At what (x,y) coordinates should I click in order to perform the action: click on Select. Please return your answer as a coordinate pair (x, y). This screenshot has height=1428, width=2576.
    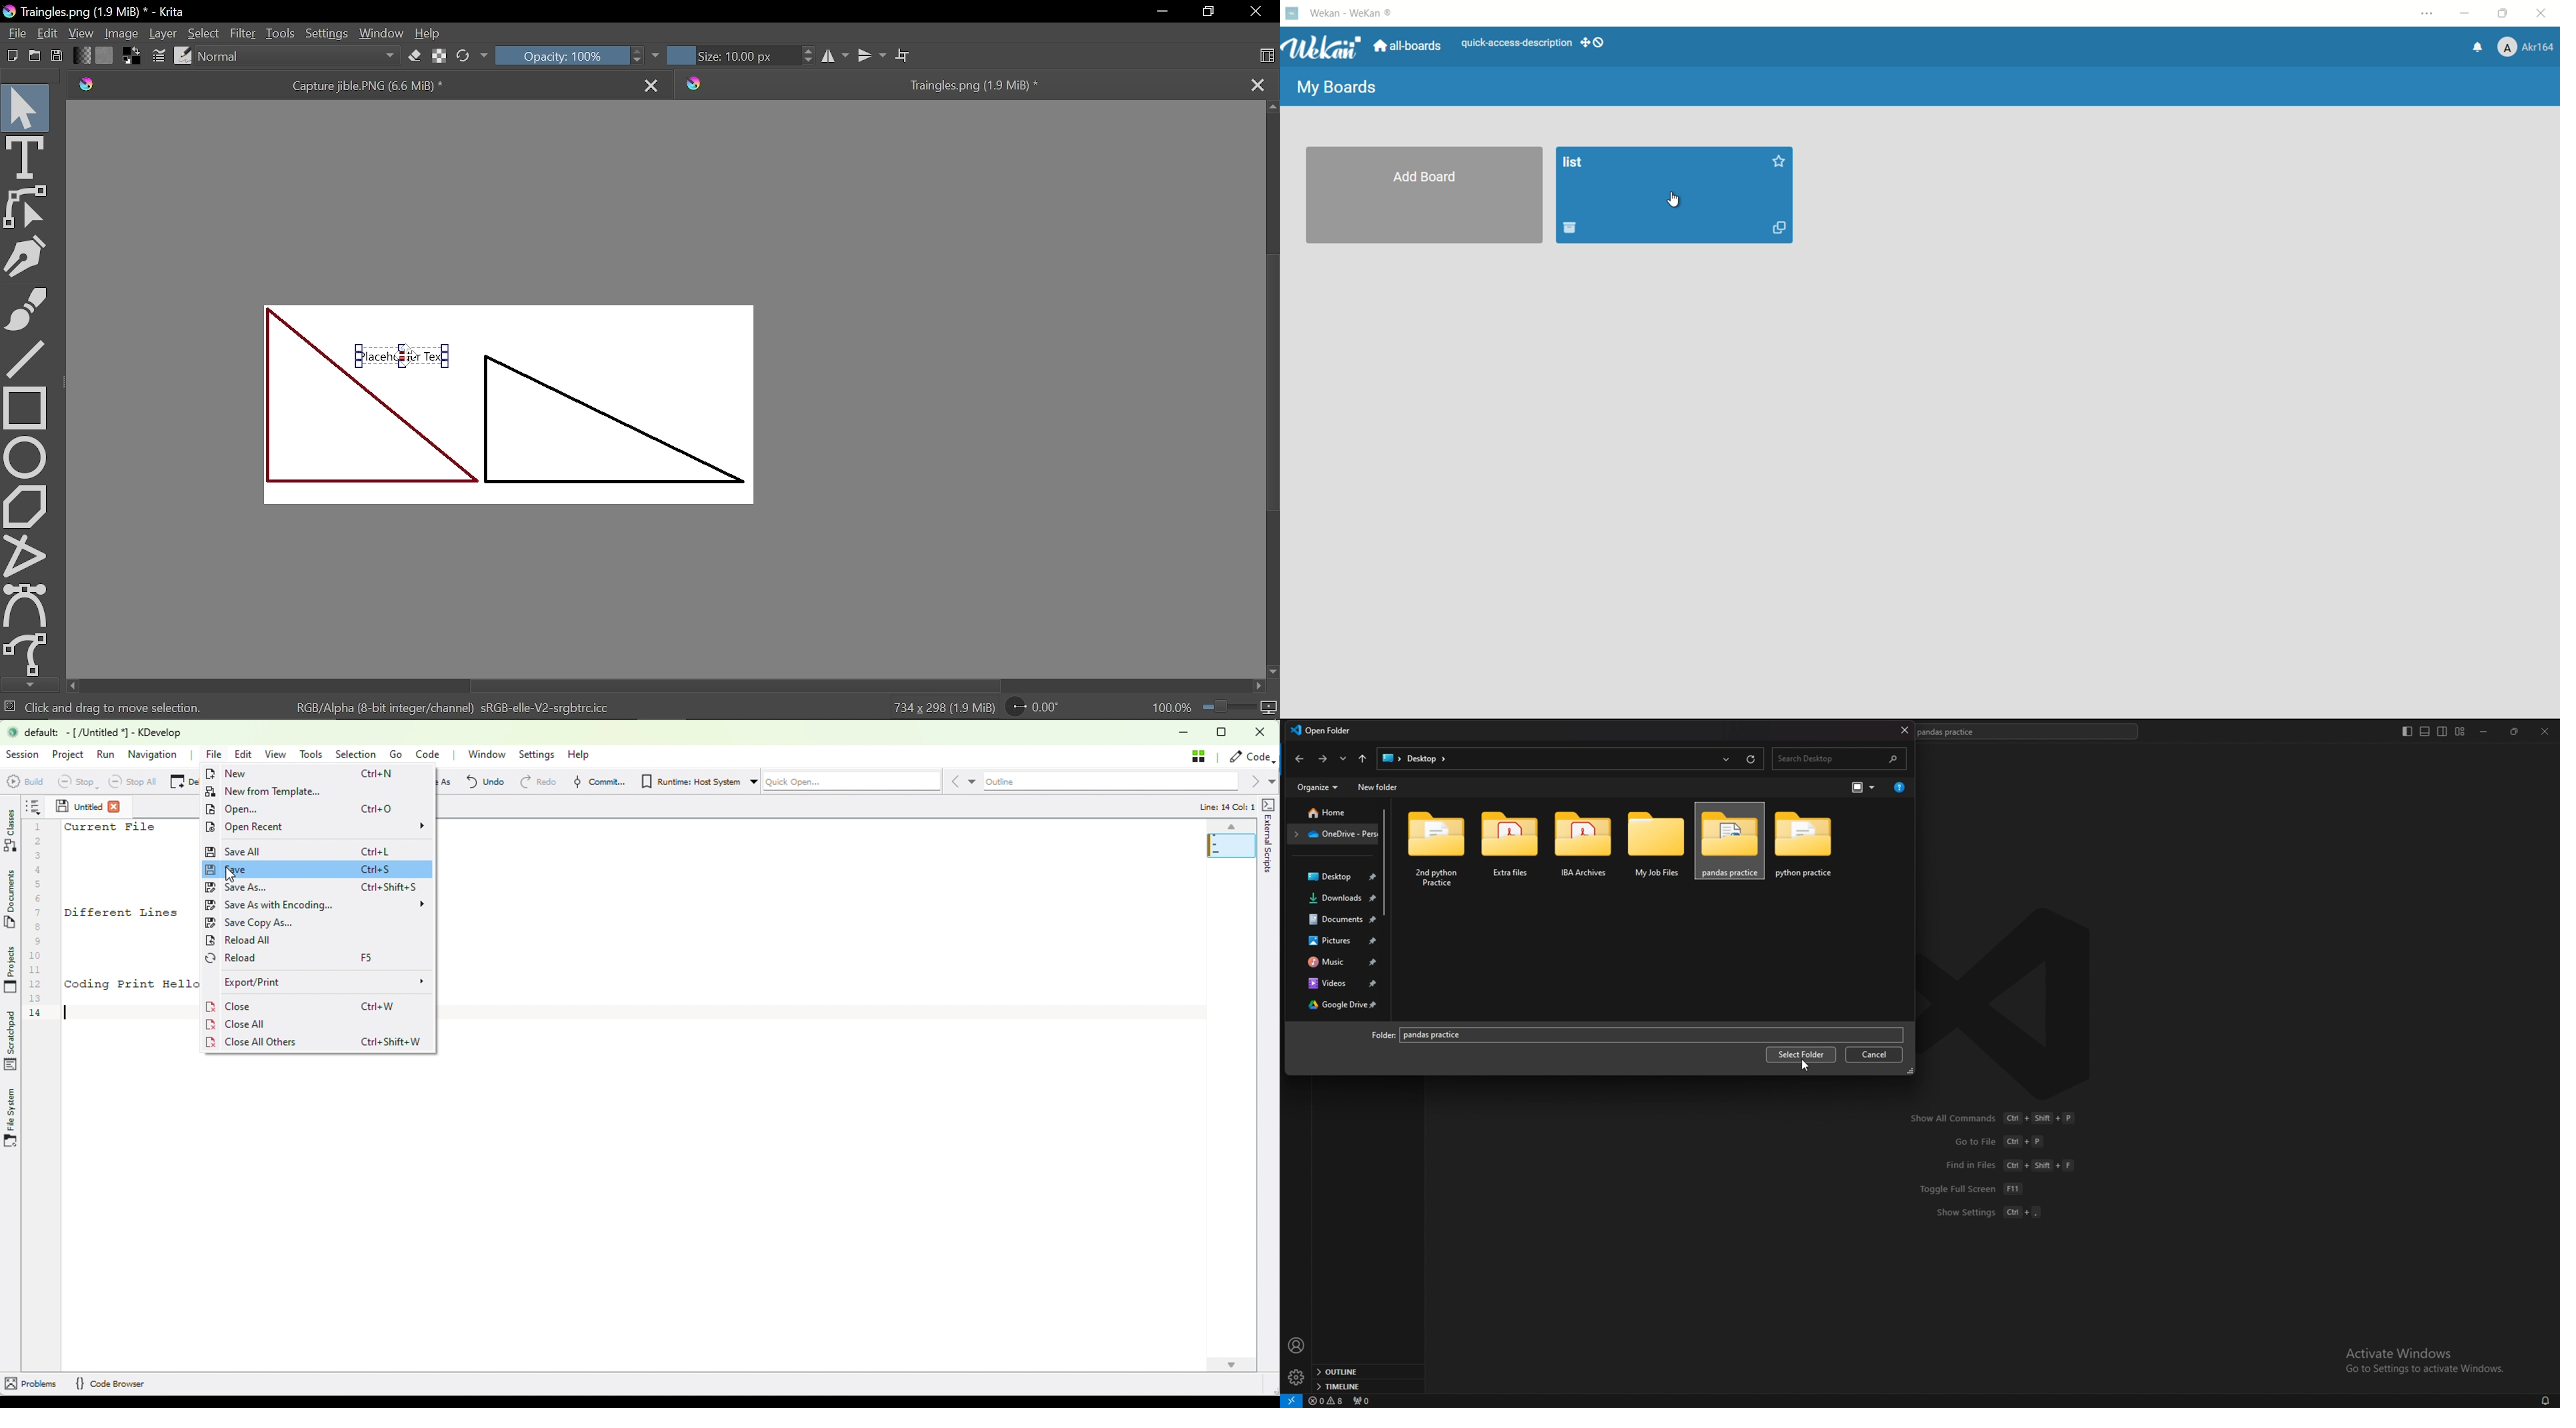
    Looking at the image, I should click on (203, 33).